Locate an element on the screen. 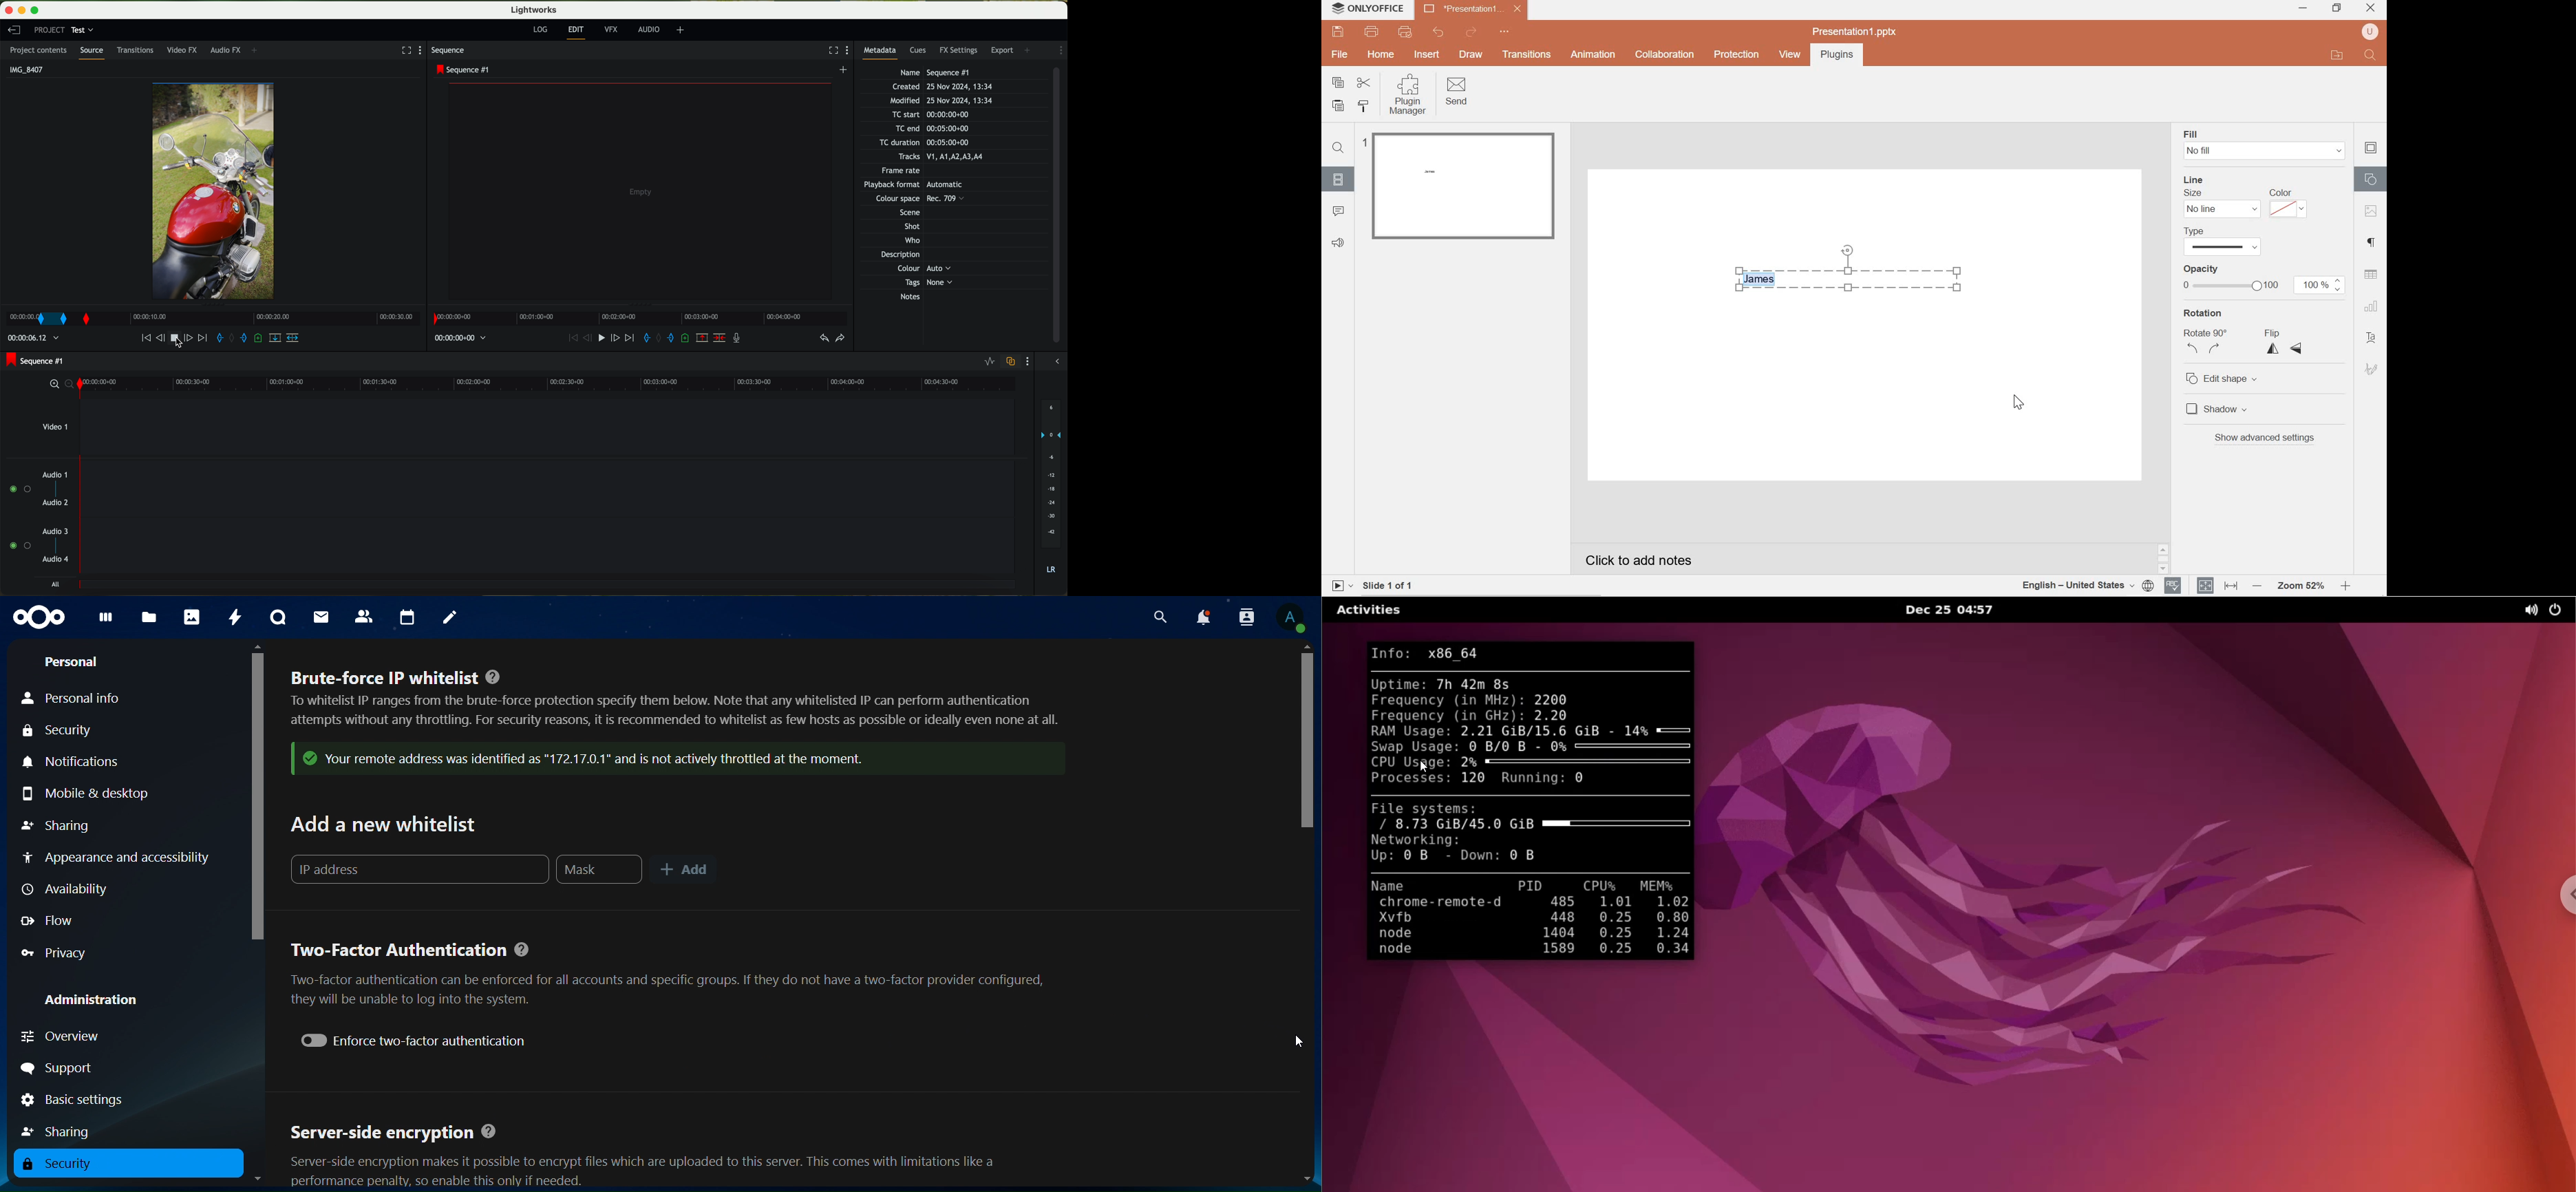 This screenshot has height=1204, width=2576. Plugin Manager is located at coordinates (1410, 95).